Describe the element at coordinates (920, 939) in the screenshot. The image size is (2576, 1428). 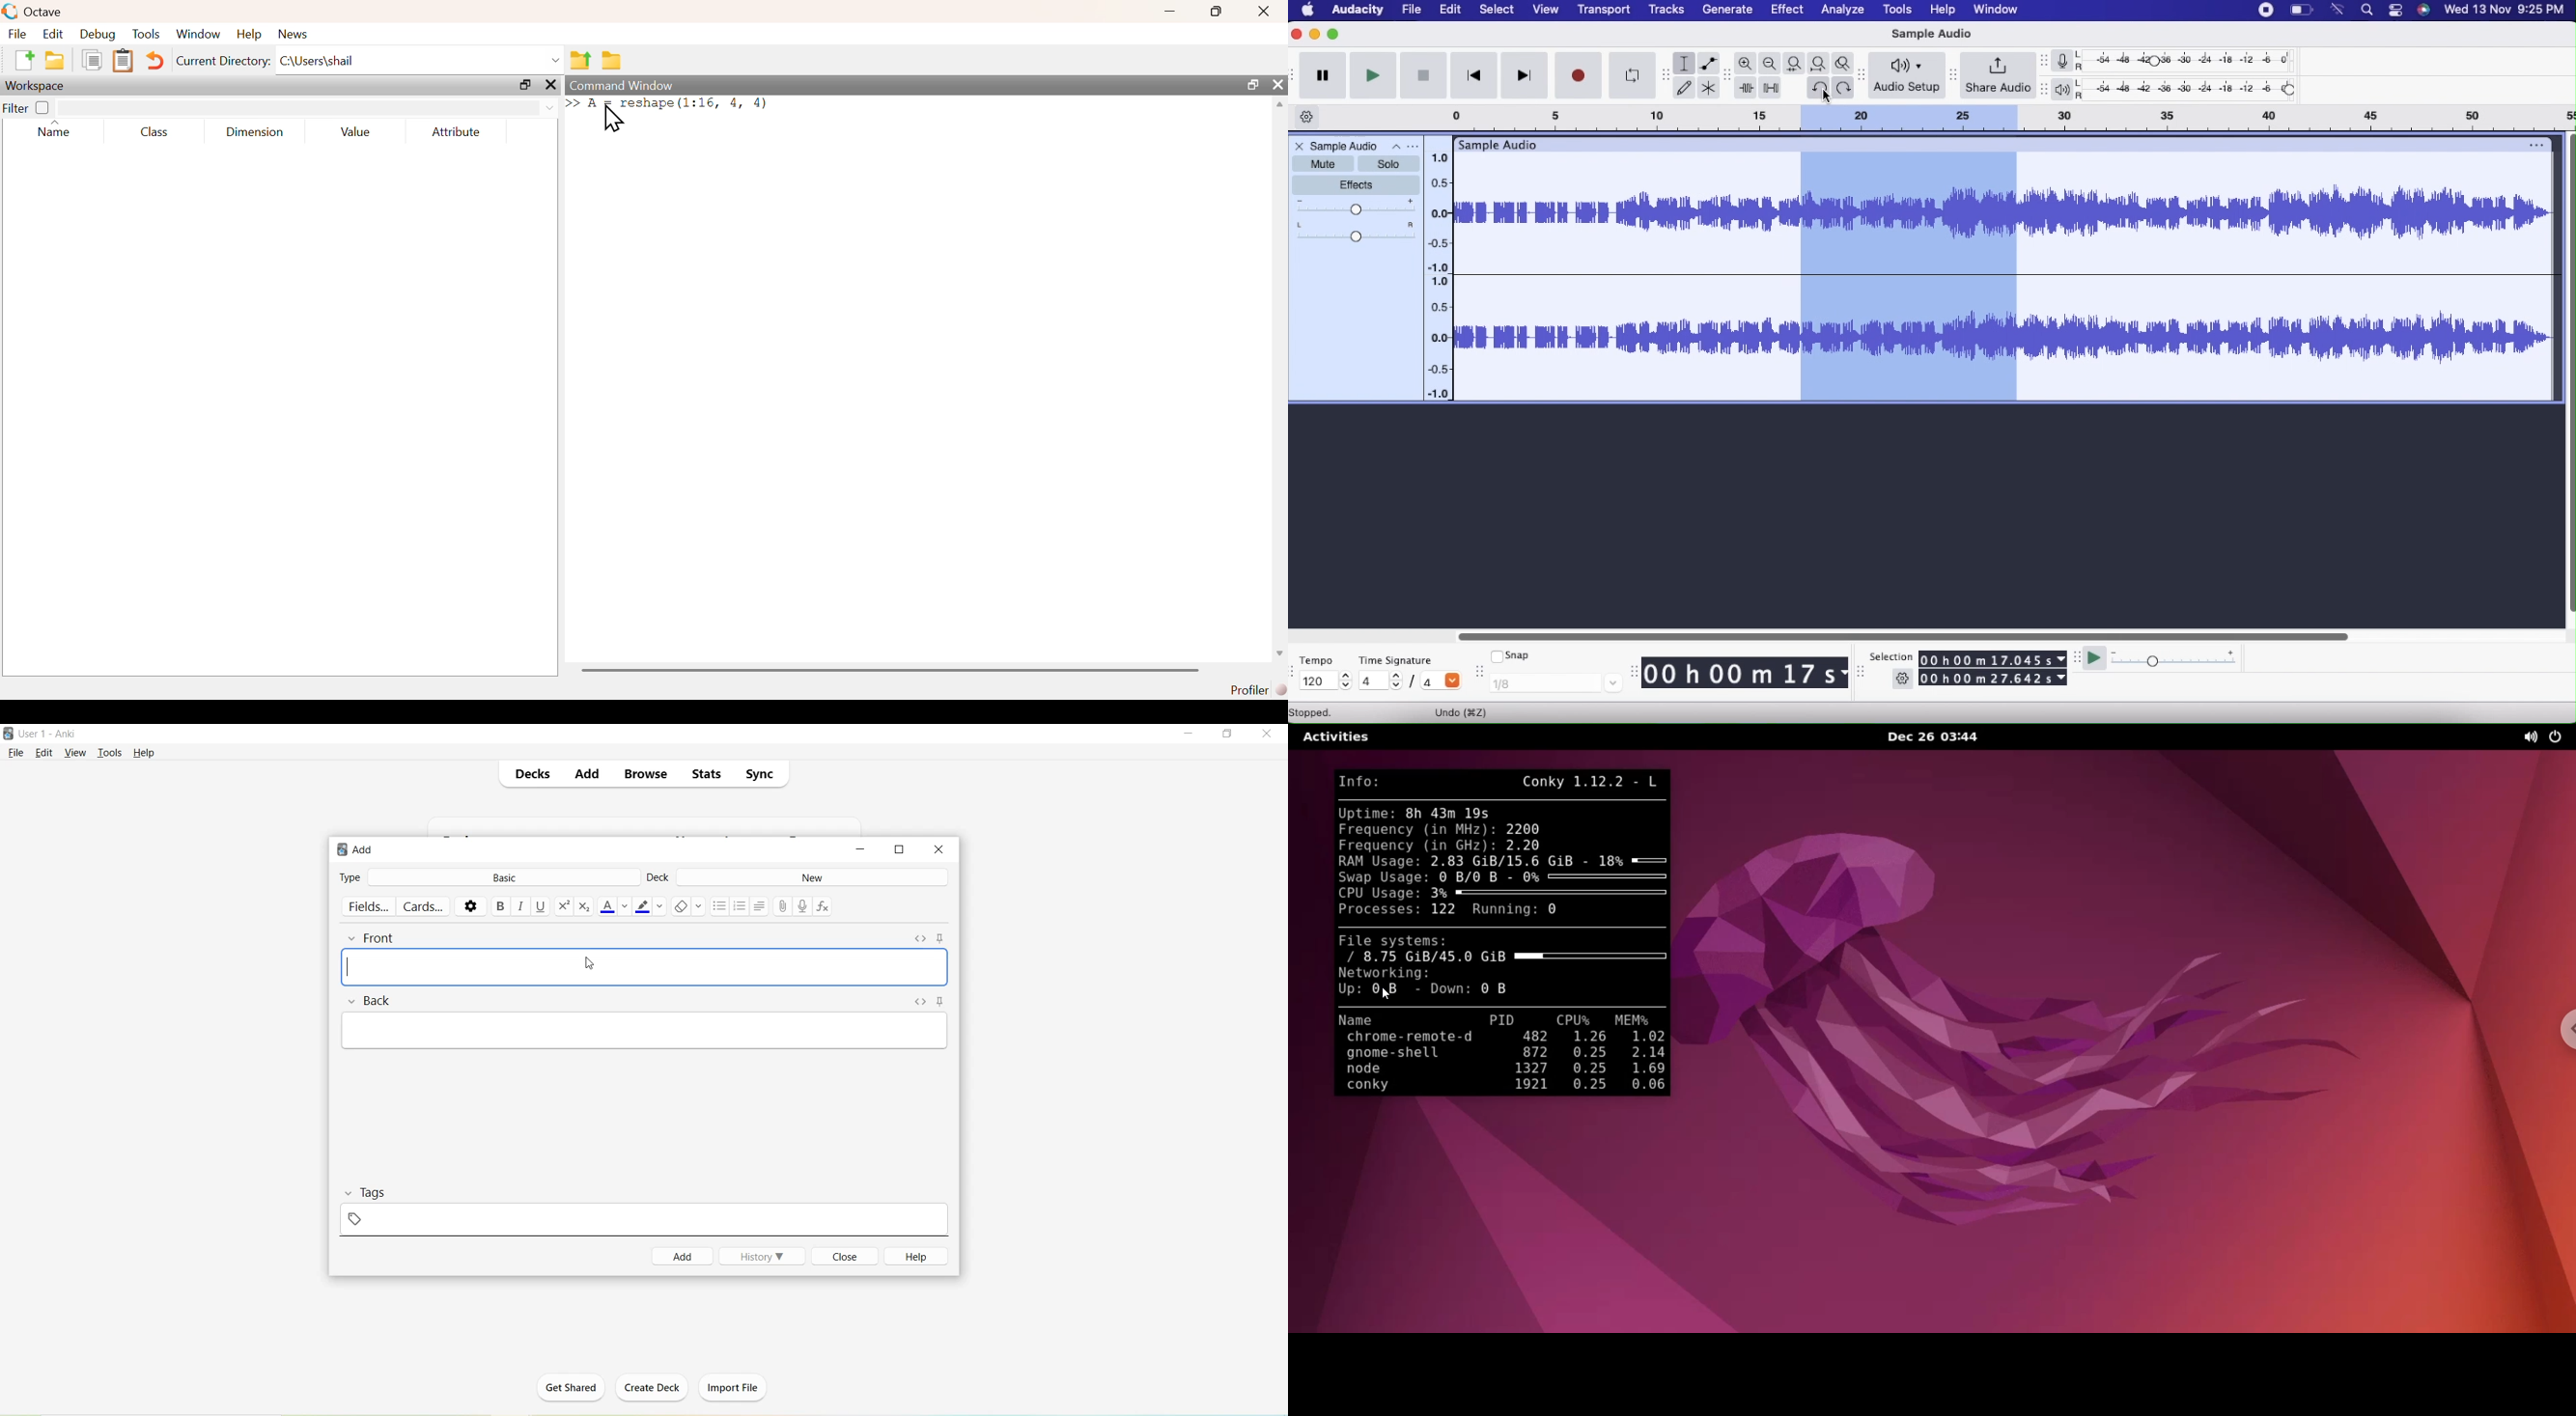
I see `Toggle HTML Editor` at that location.